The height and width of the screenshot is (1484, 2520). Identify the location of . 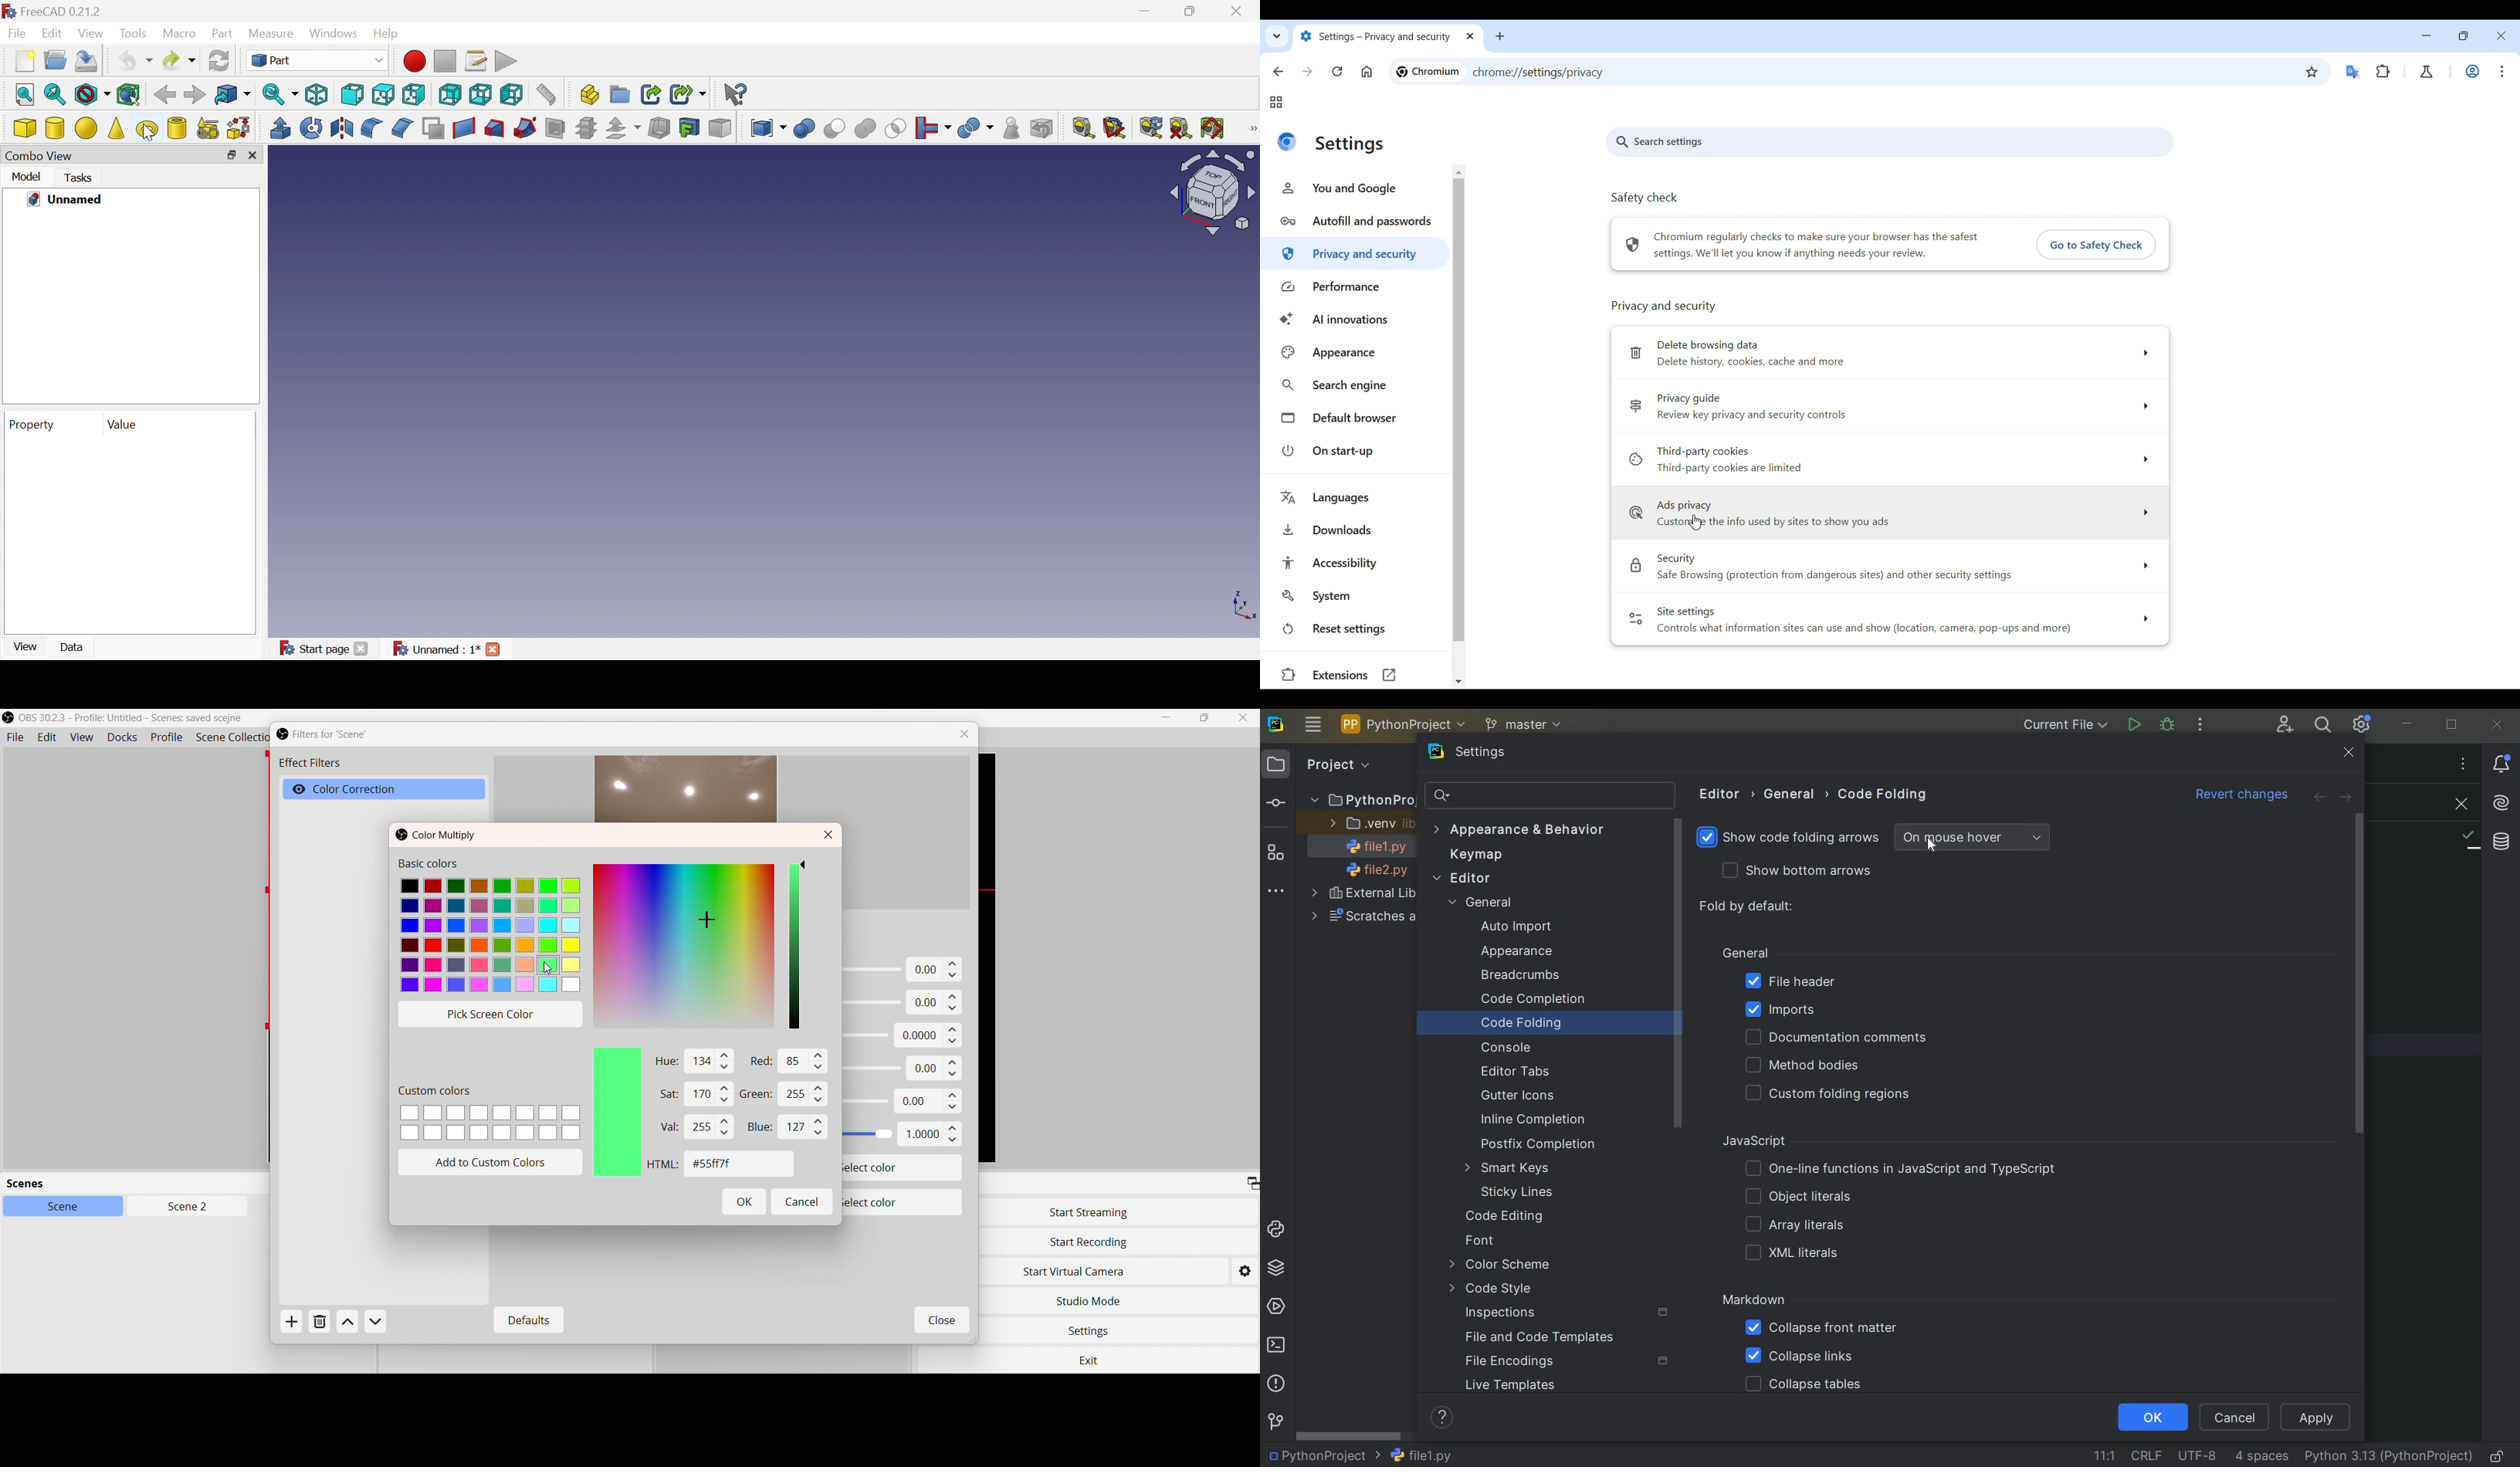
(1013, 129).